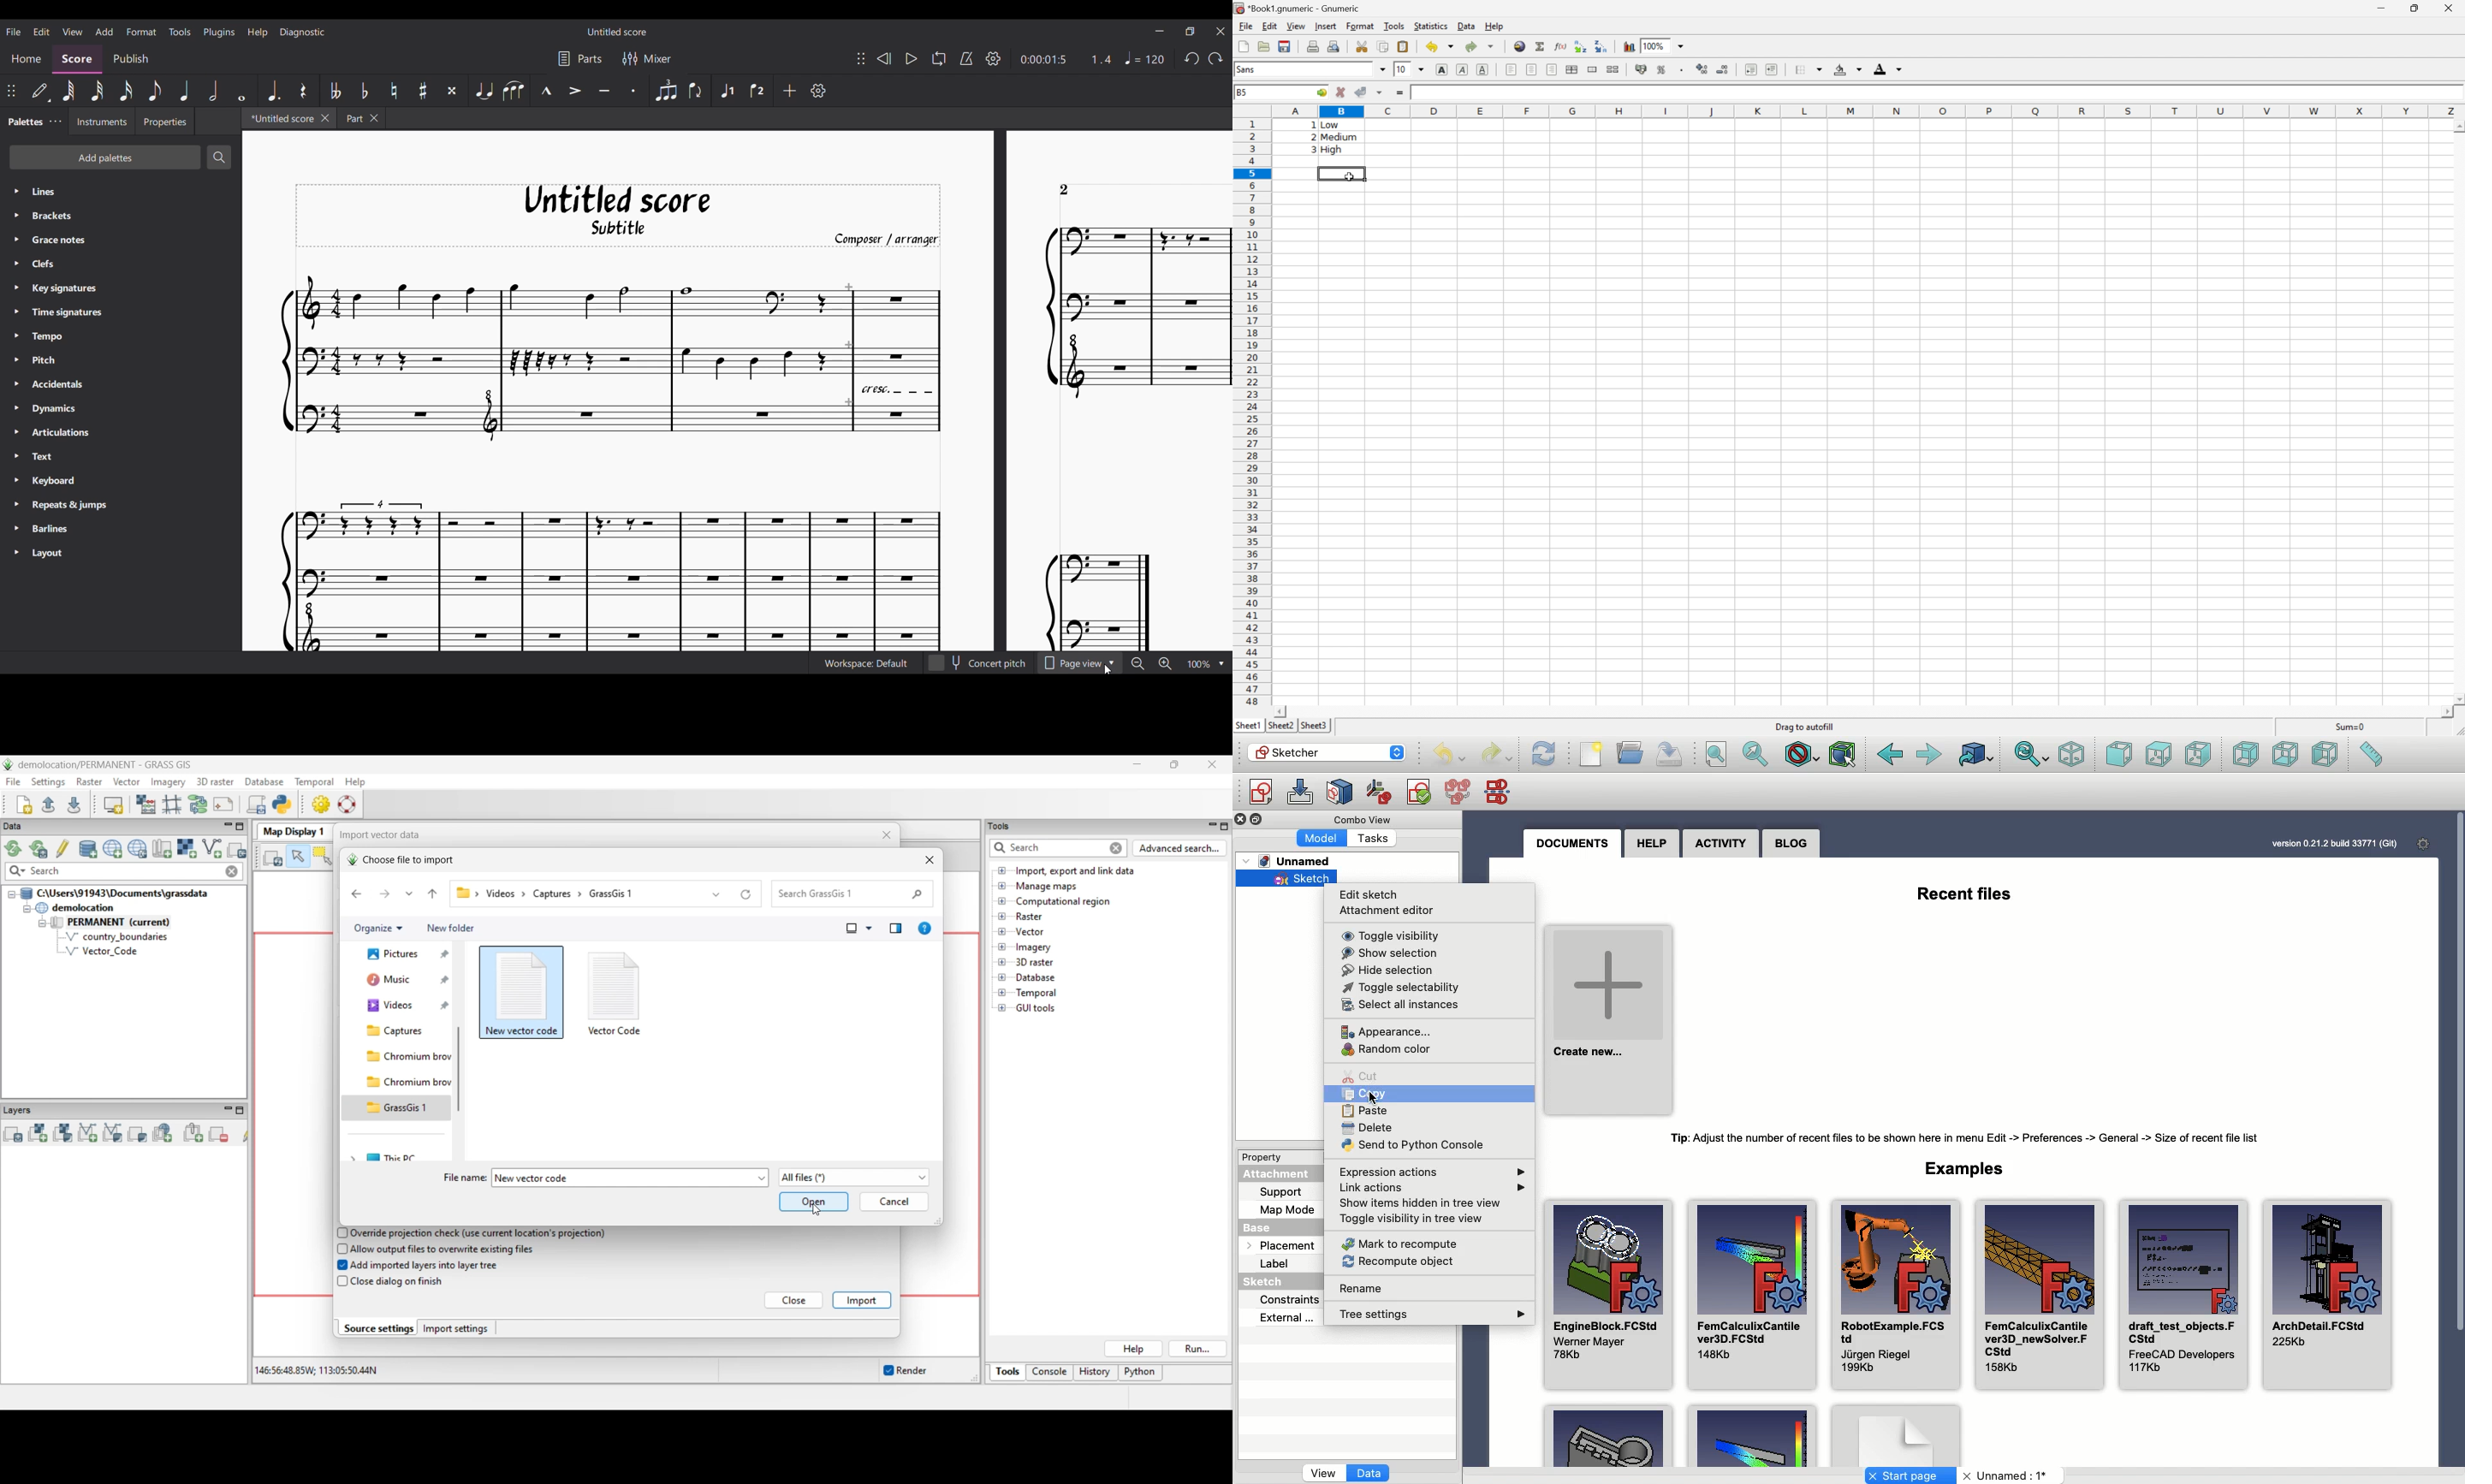  What do you see at coordinates (1362, 46) in the screenshot?
I see `Cut selection` at bounding box center [1362, 46].